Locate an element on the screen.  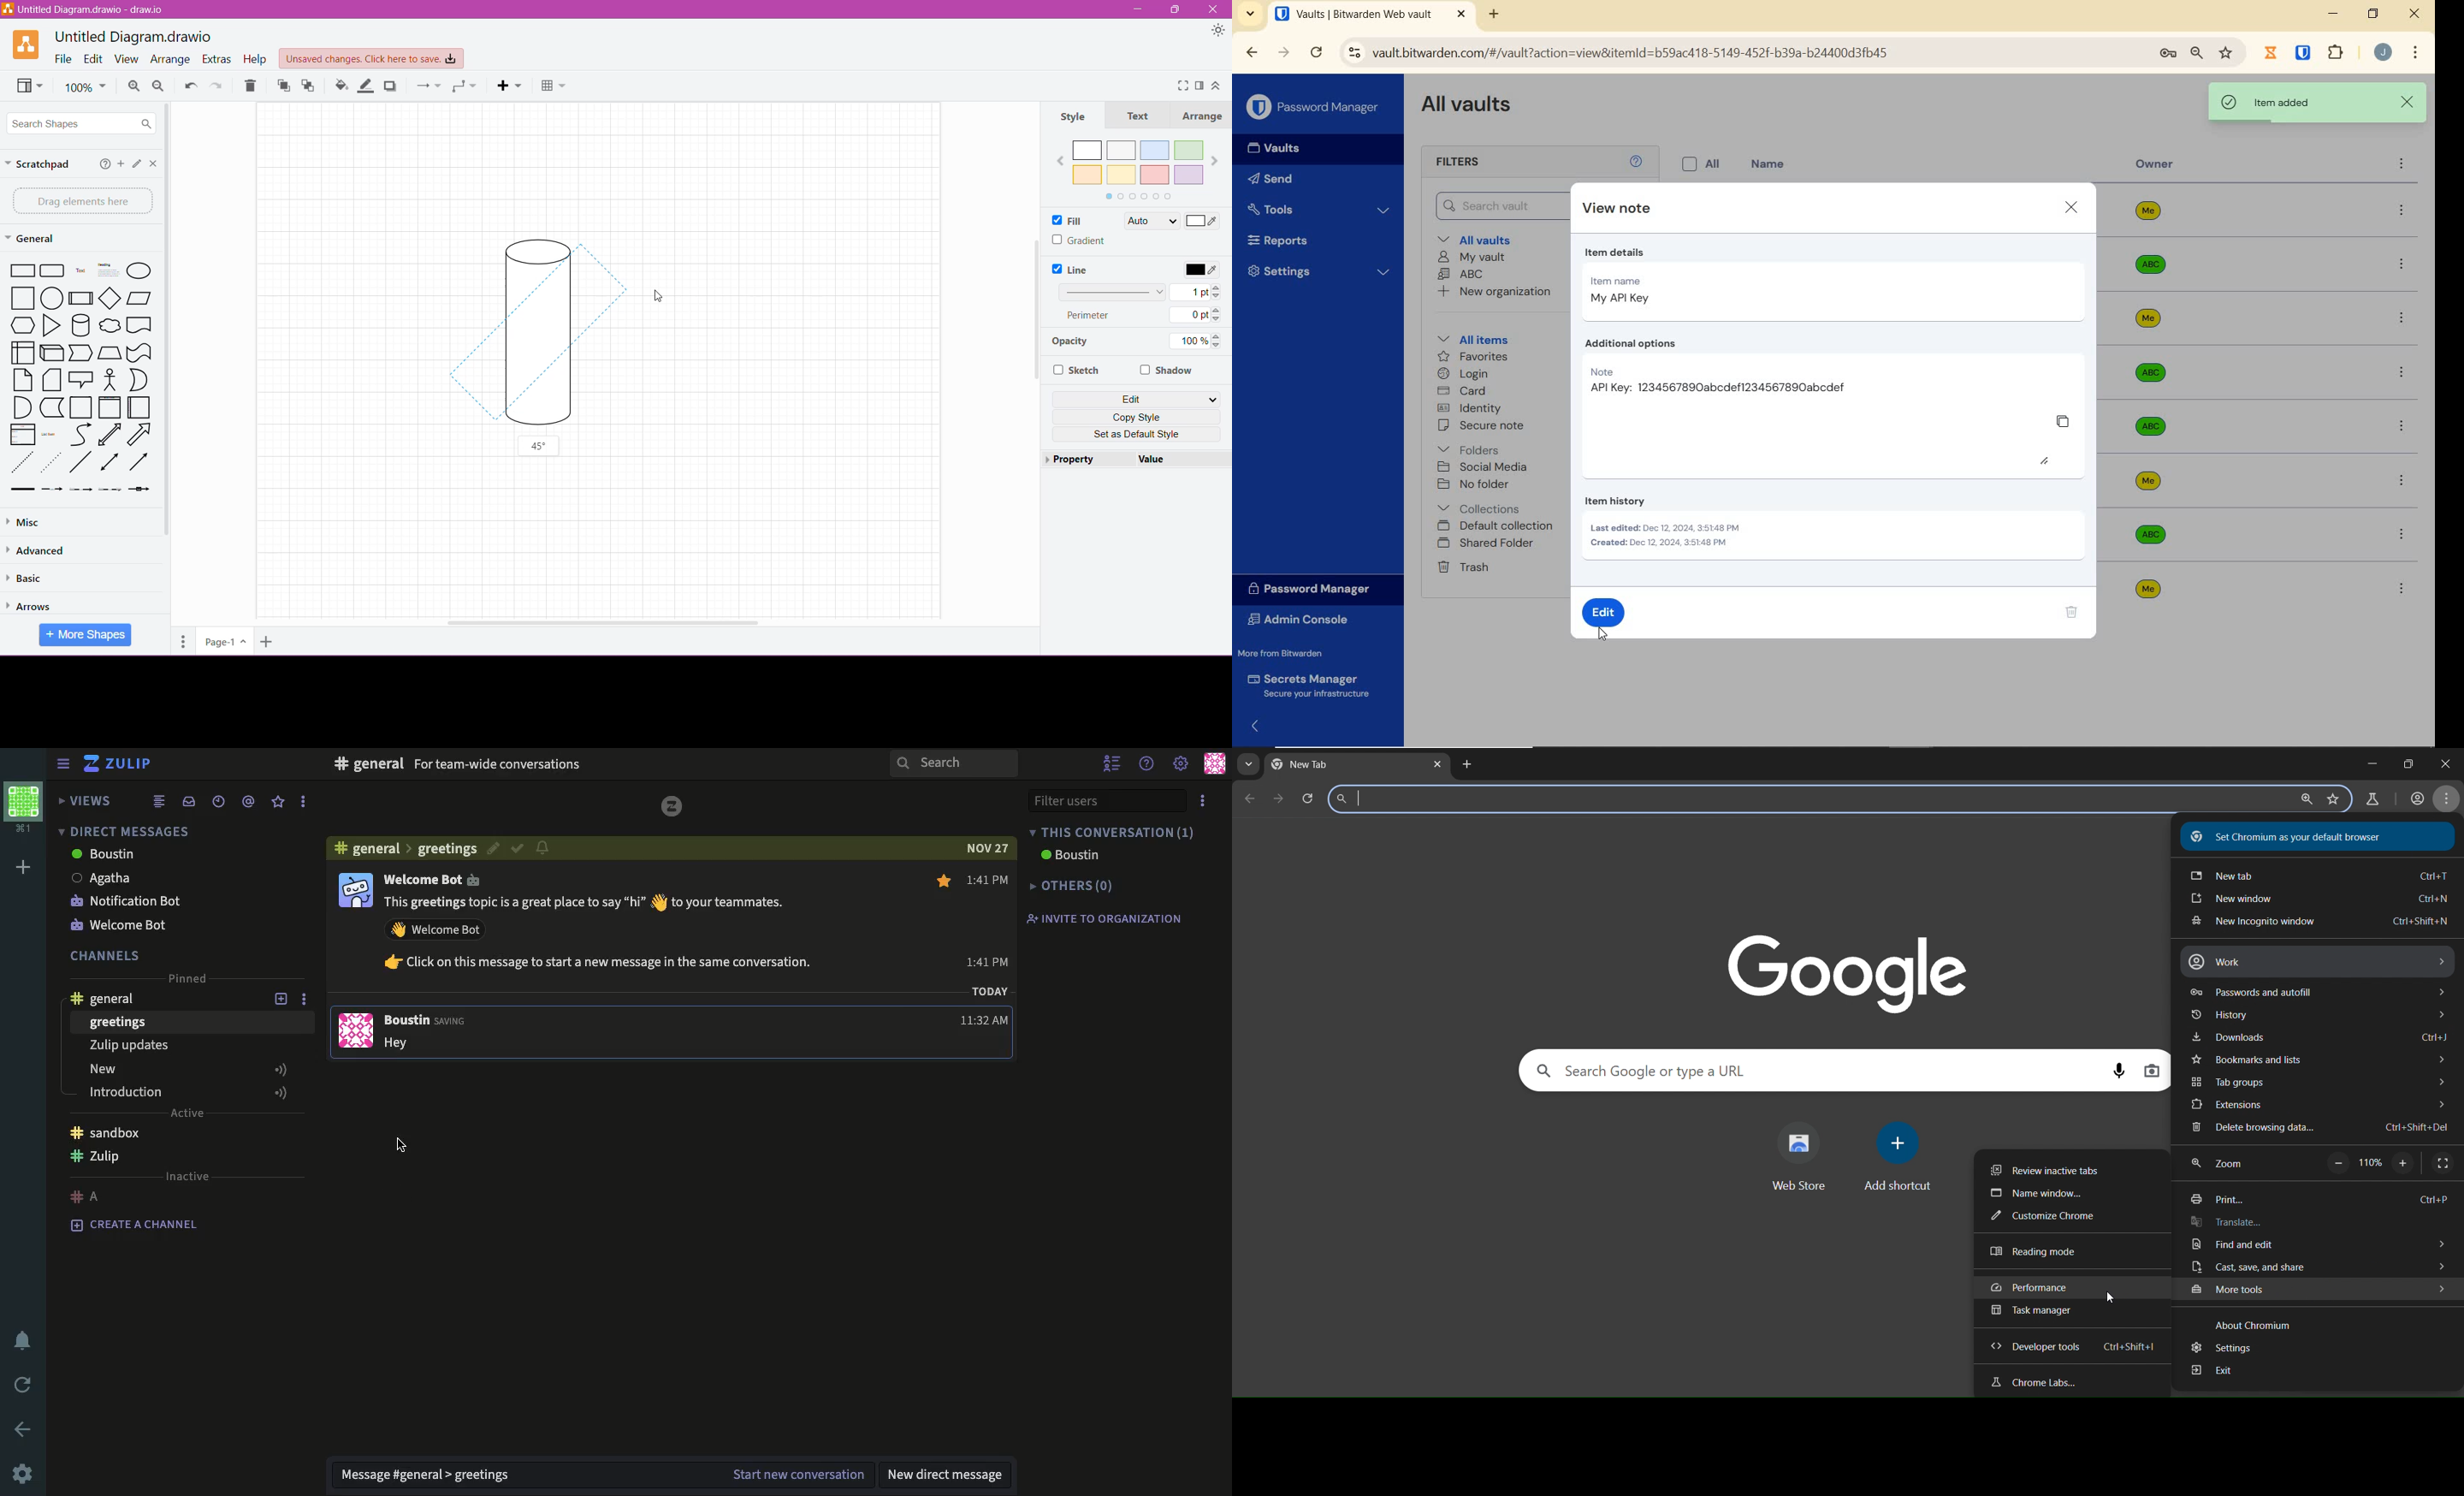
RESTORE is located at coordinates (2373, 16).